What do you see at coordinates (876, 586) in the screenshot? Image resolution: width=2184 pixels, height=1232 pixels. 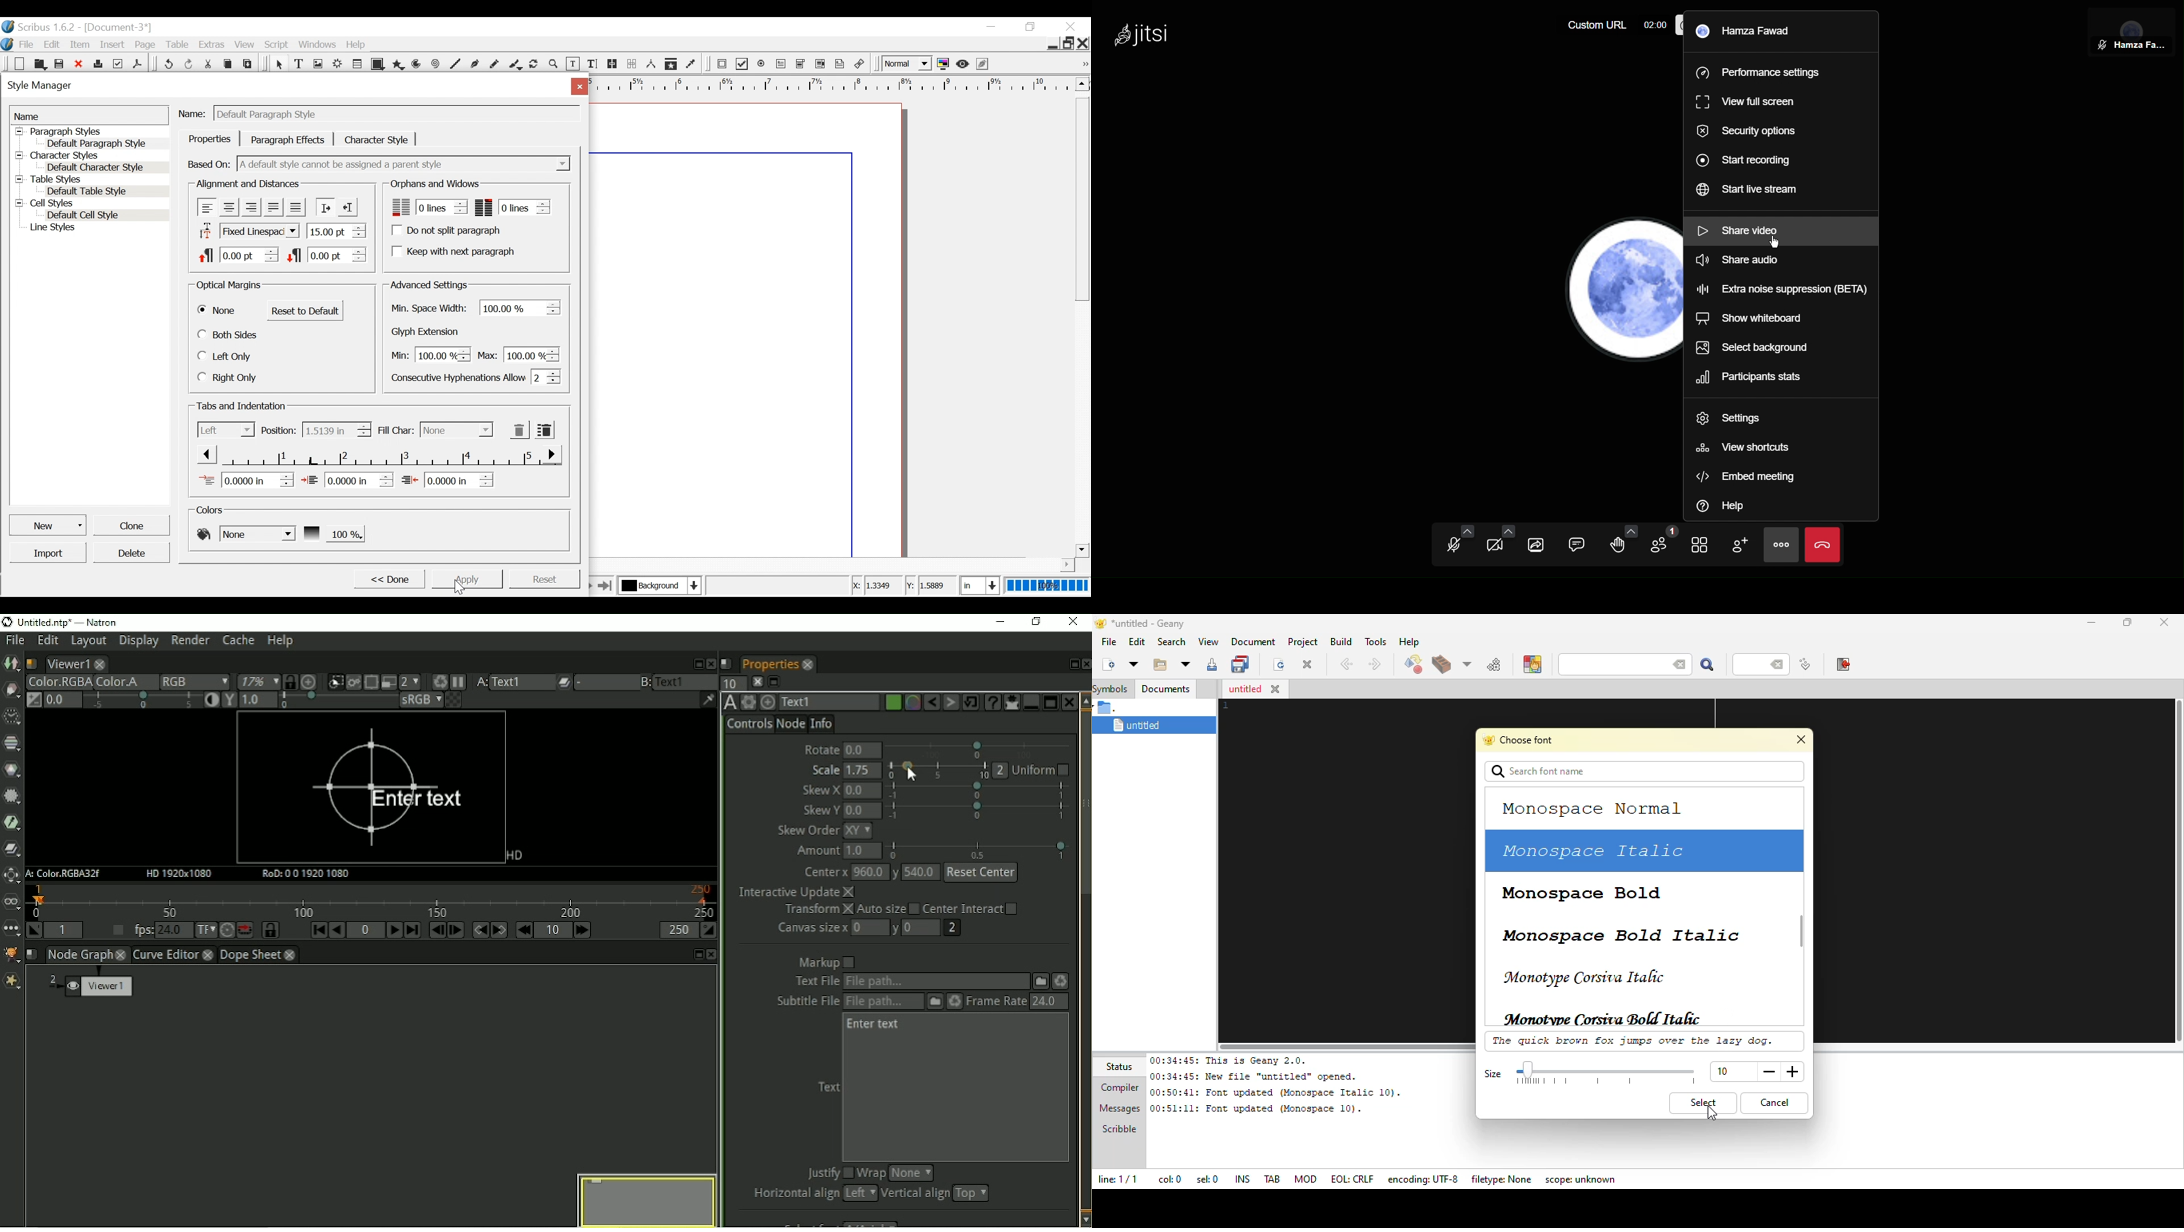 I see `X Coordinates` at bounding box center [876, 586].